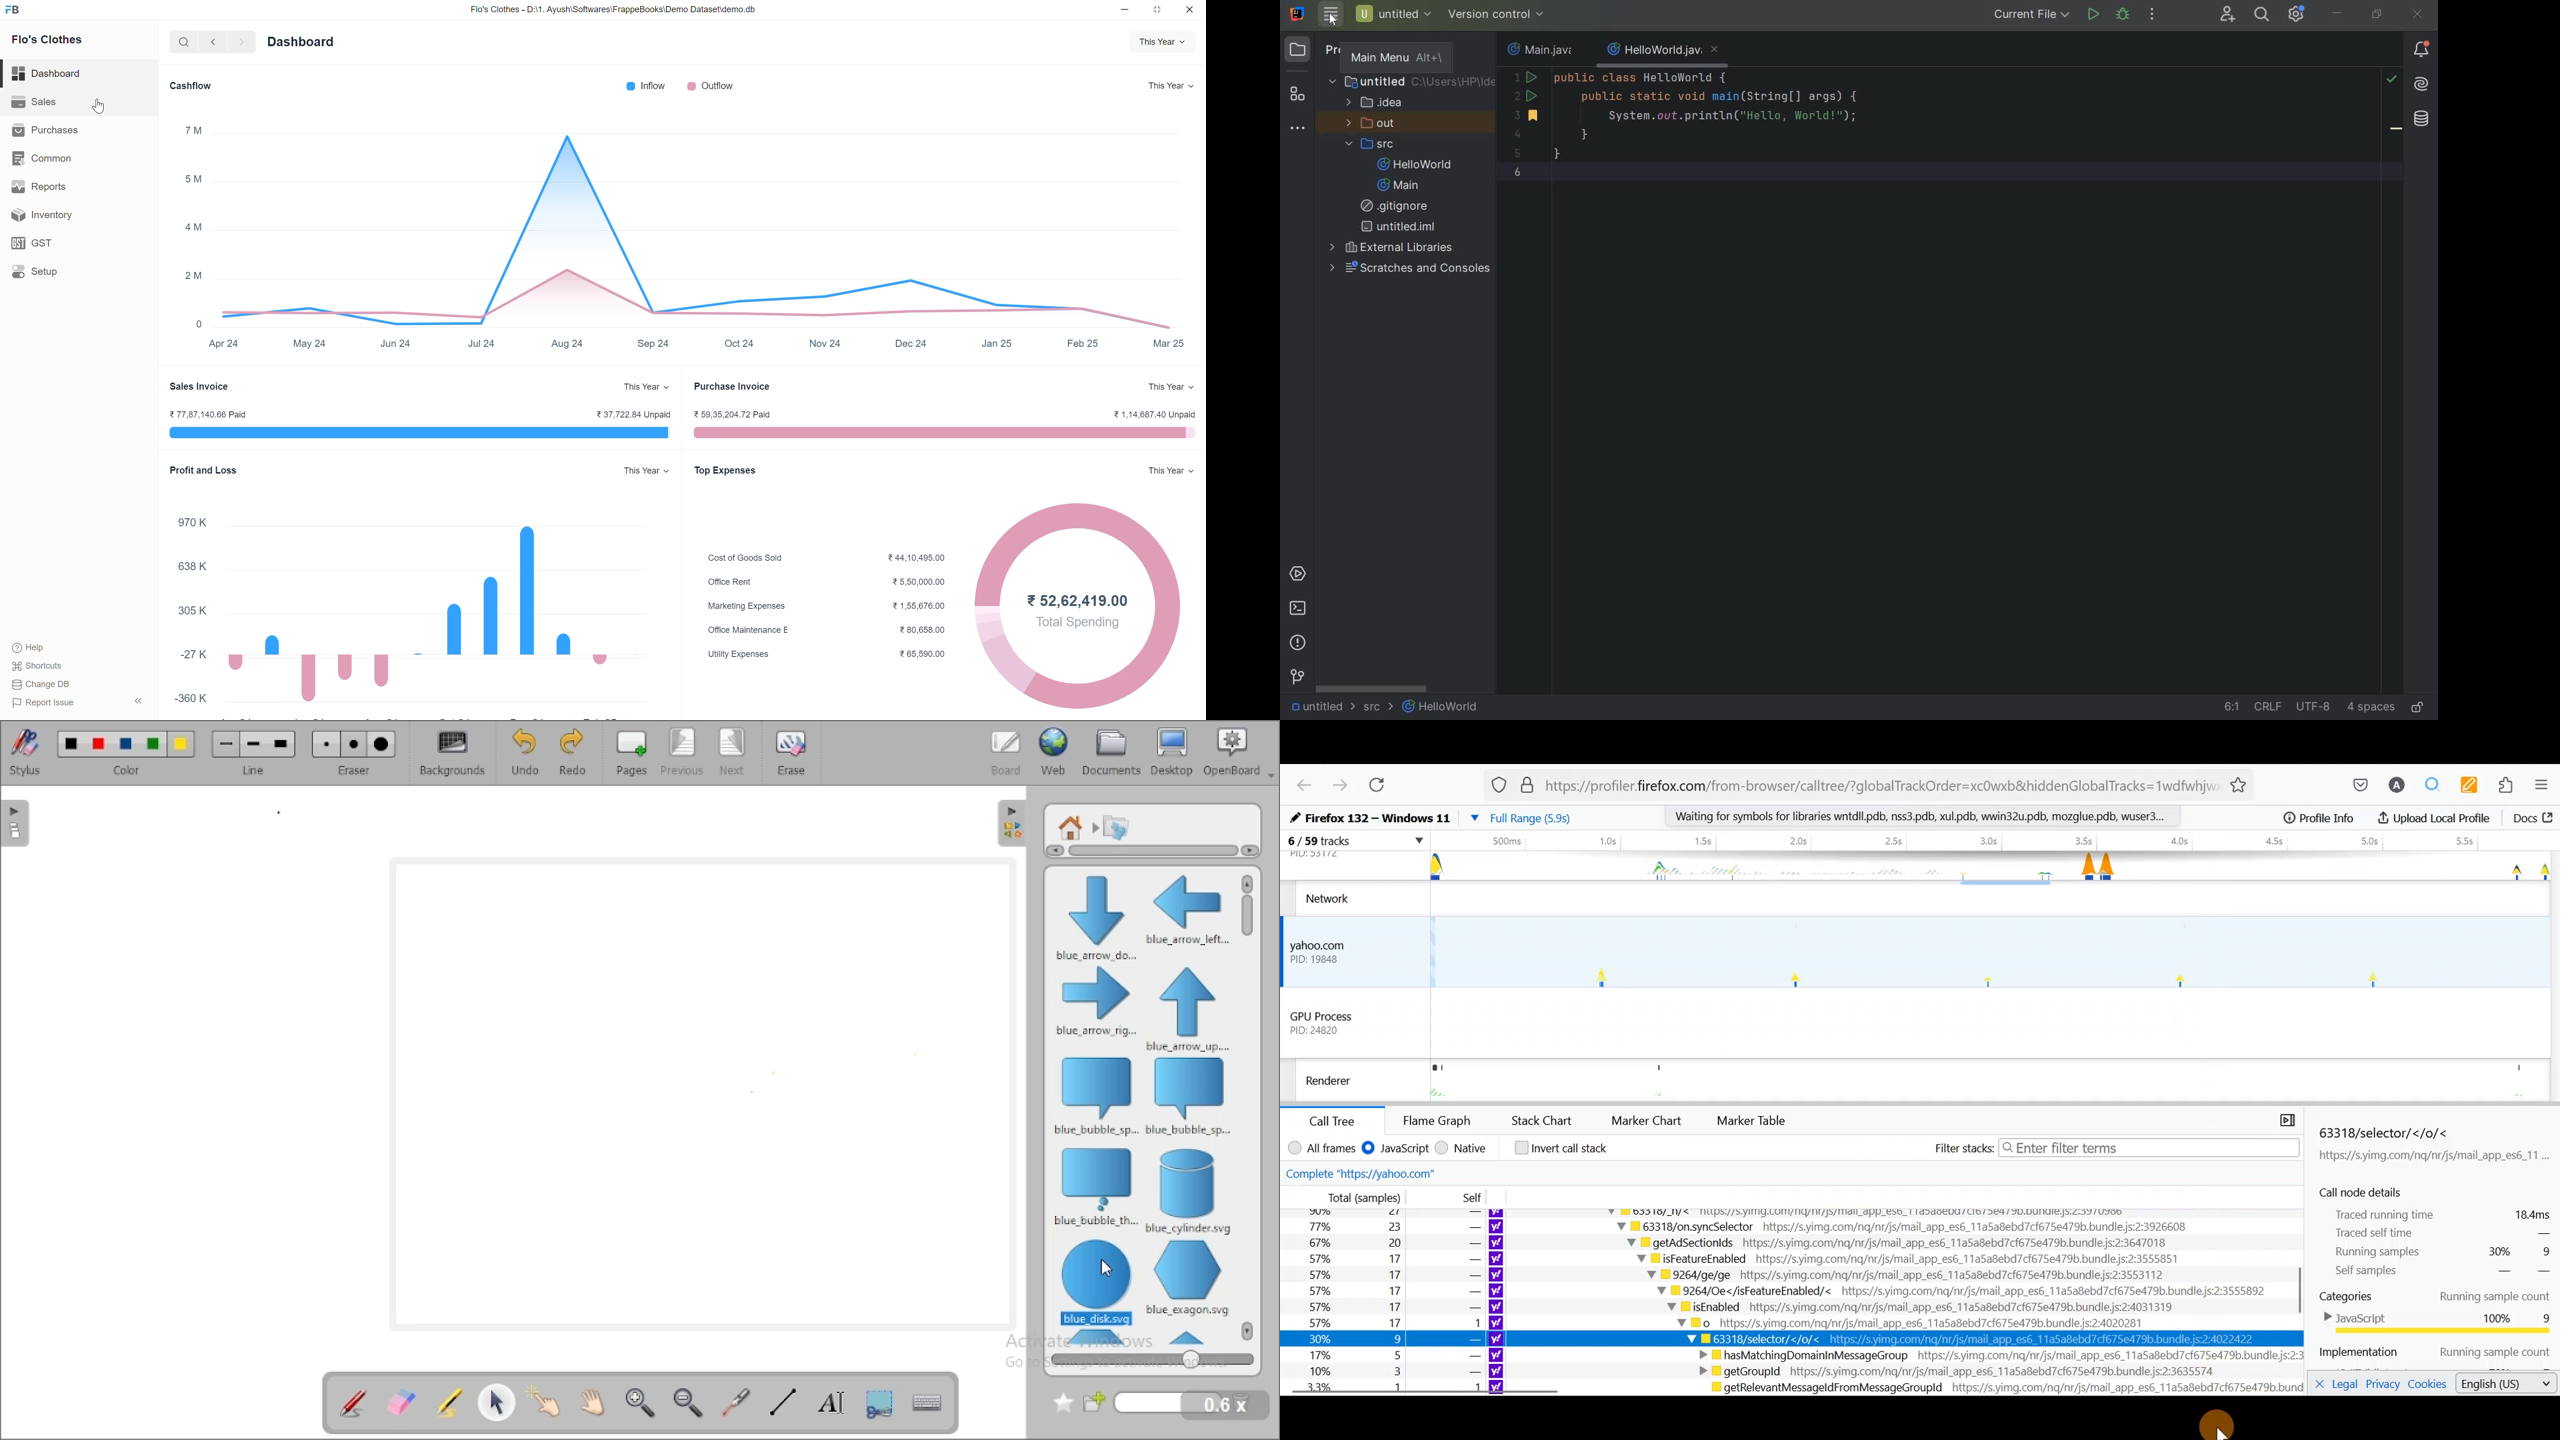 The height and width of the screenshot is (1456, 2576). What do you see at coordinates (1190, 10) in the screenshot?
I see `close` at bounding box center [1190, 10].